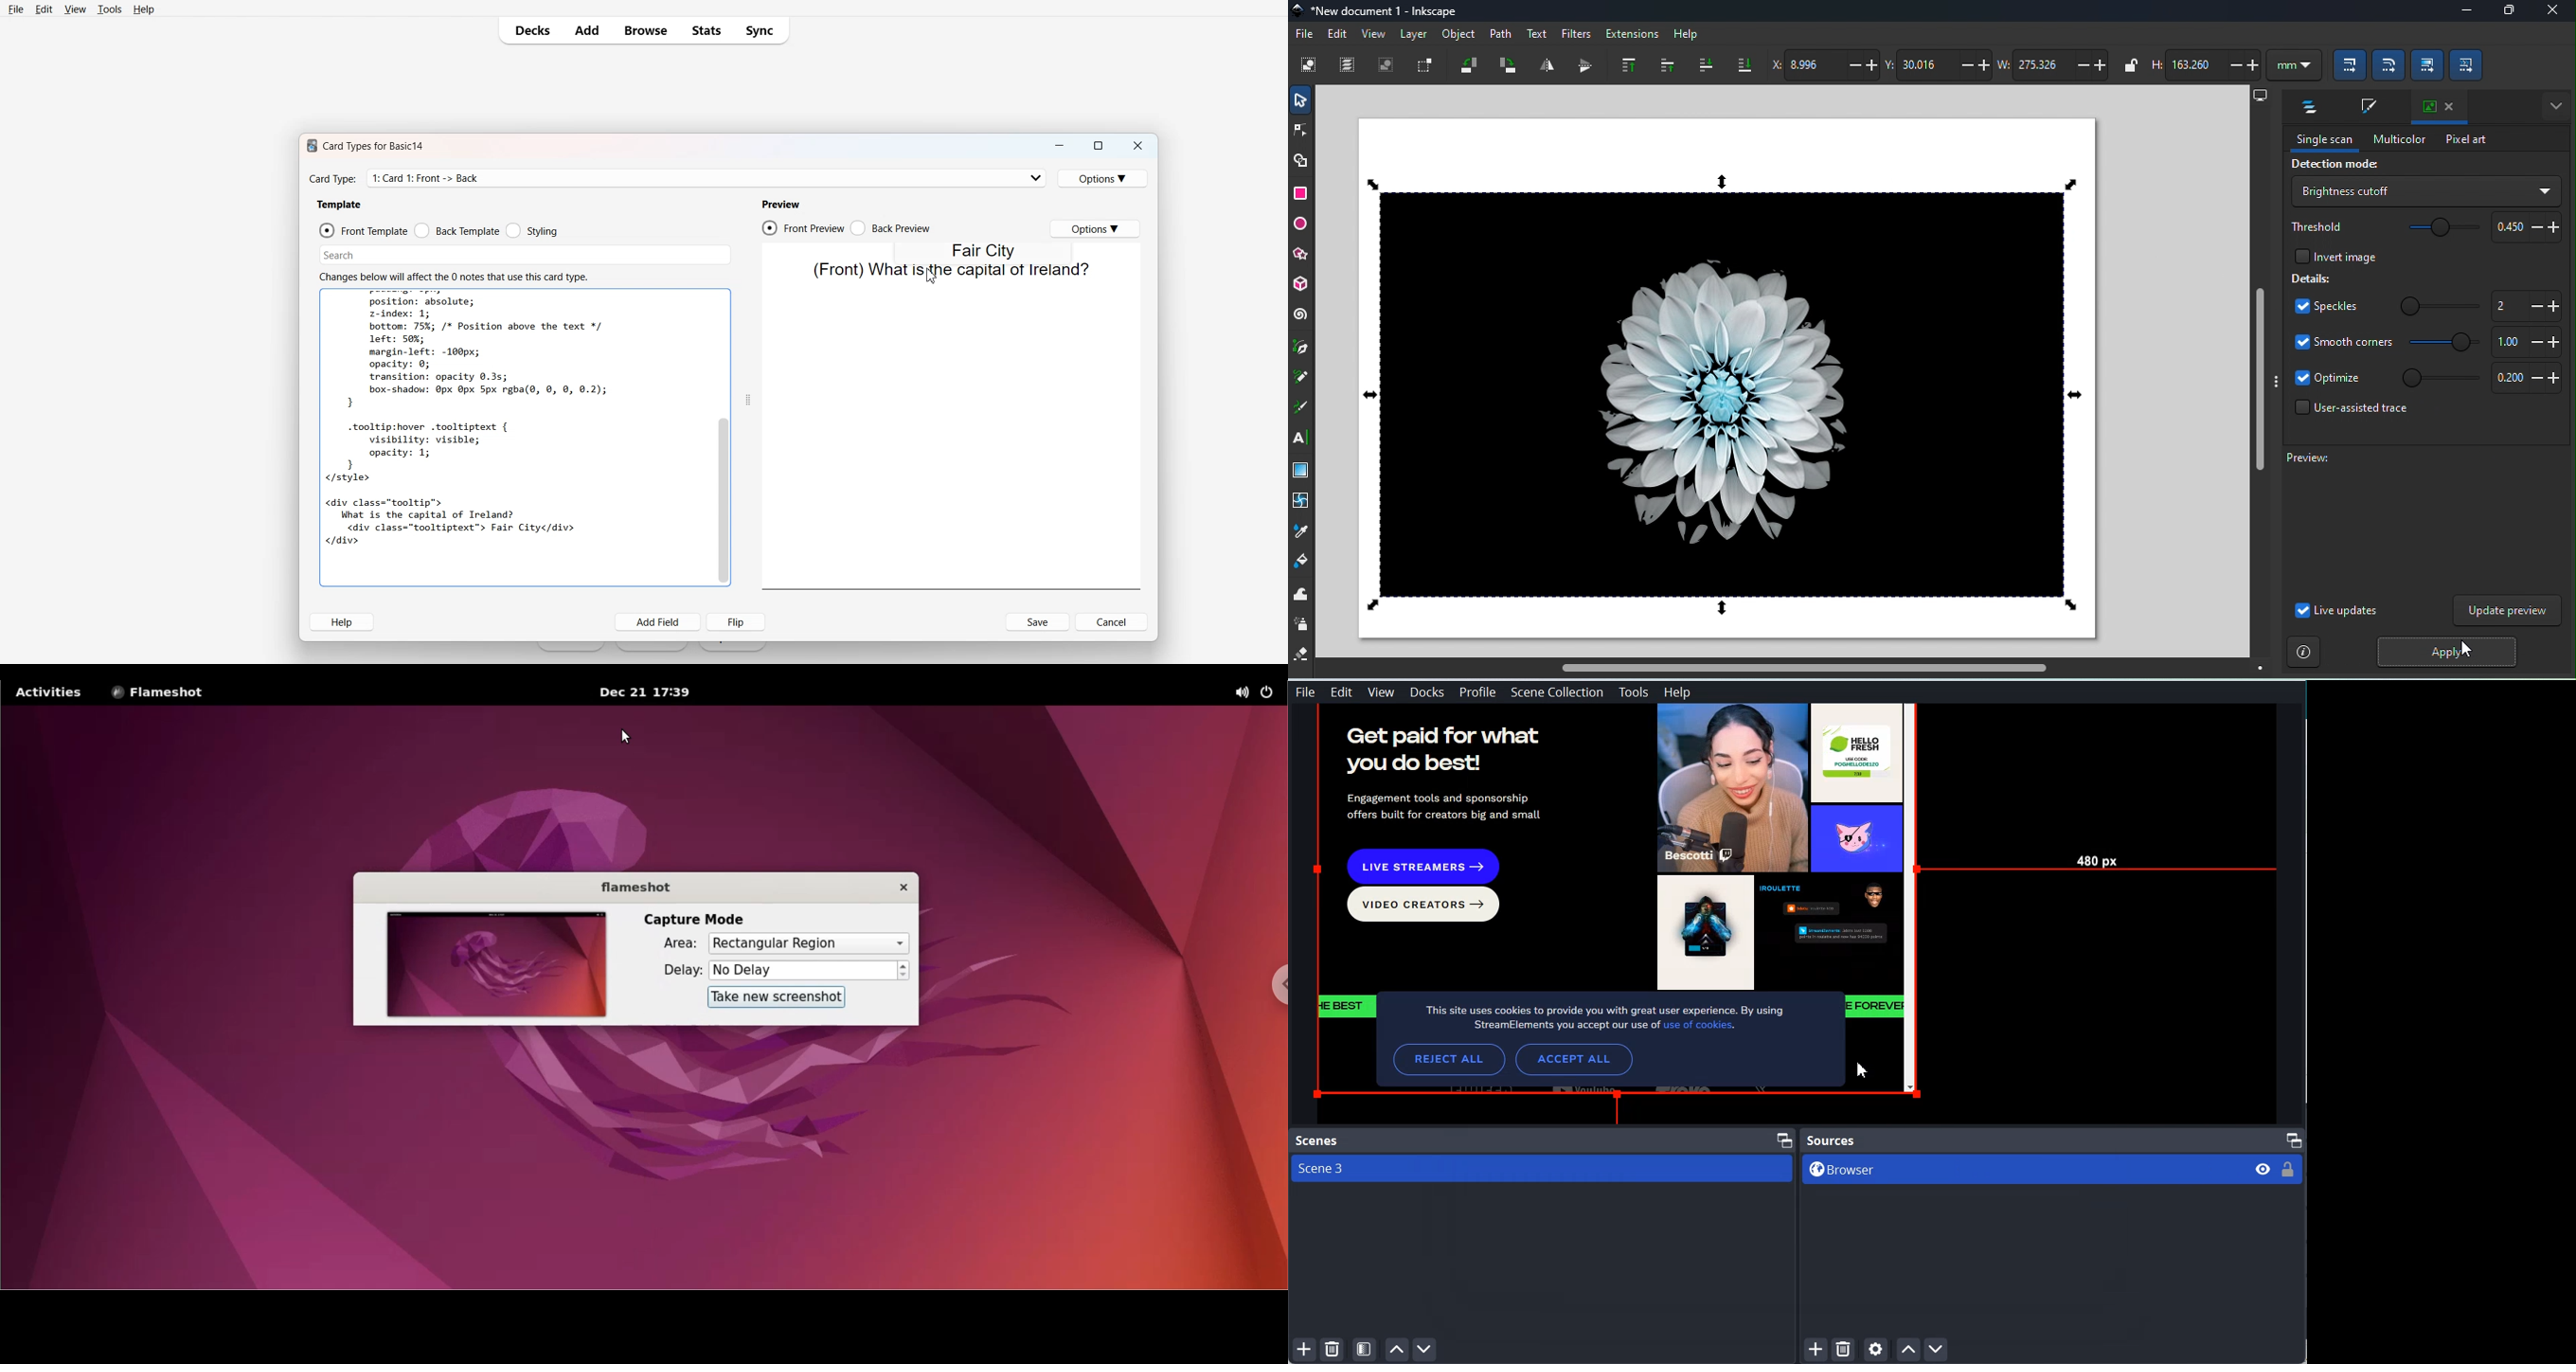  What do you see at coordinates (457, 230) in the screenshot?
I see `Back Template` at bounding box center [457, 230].